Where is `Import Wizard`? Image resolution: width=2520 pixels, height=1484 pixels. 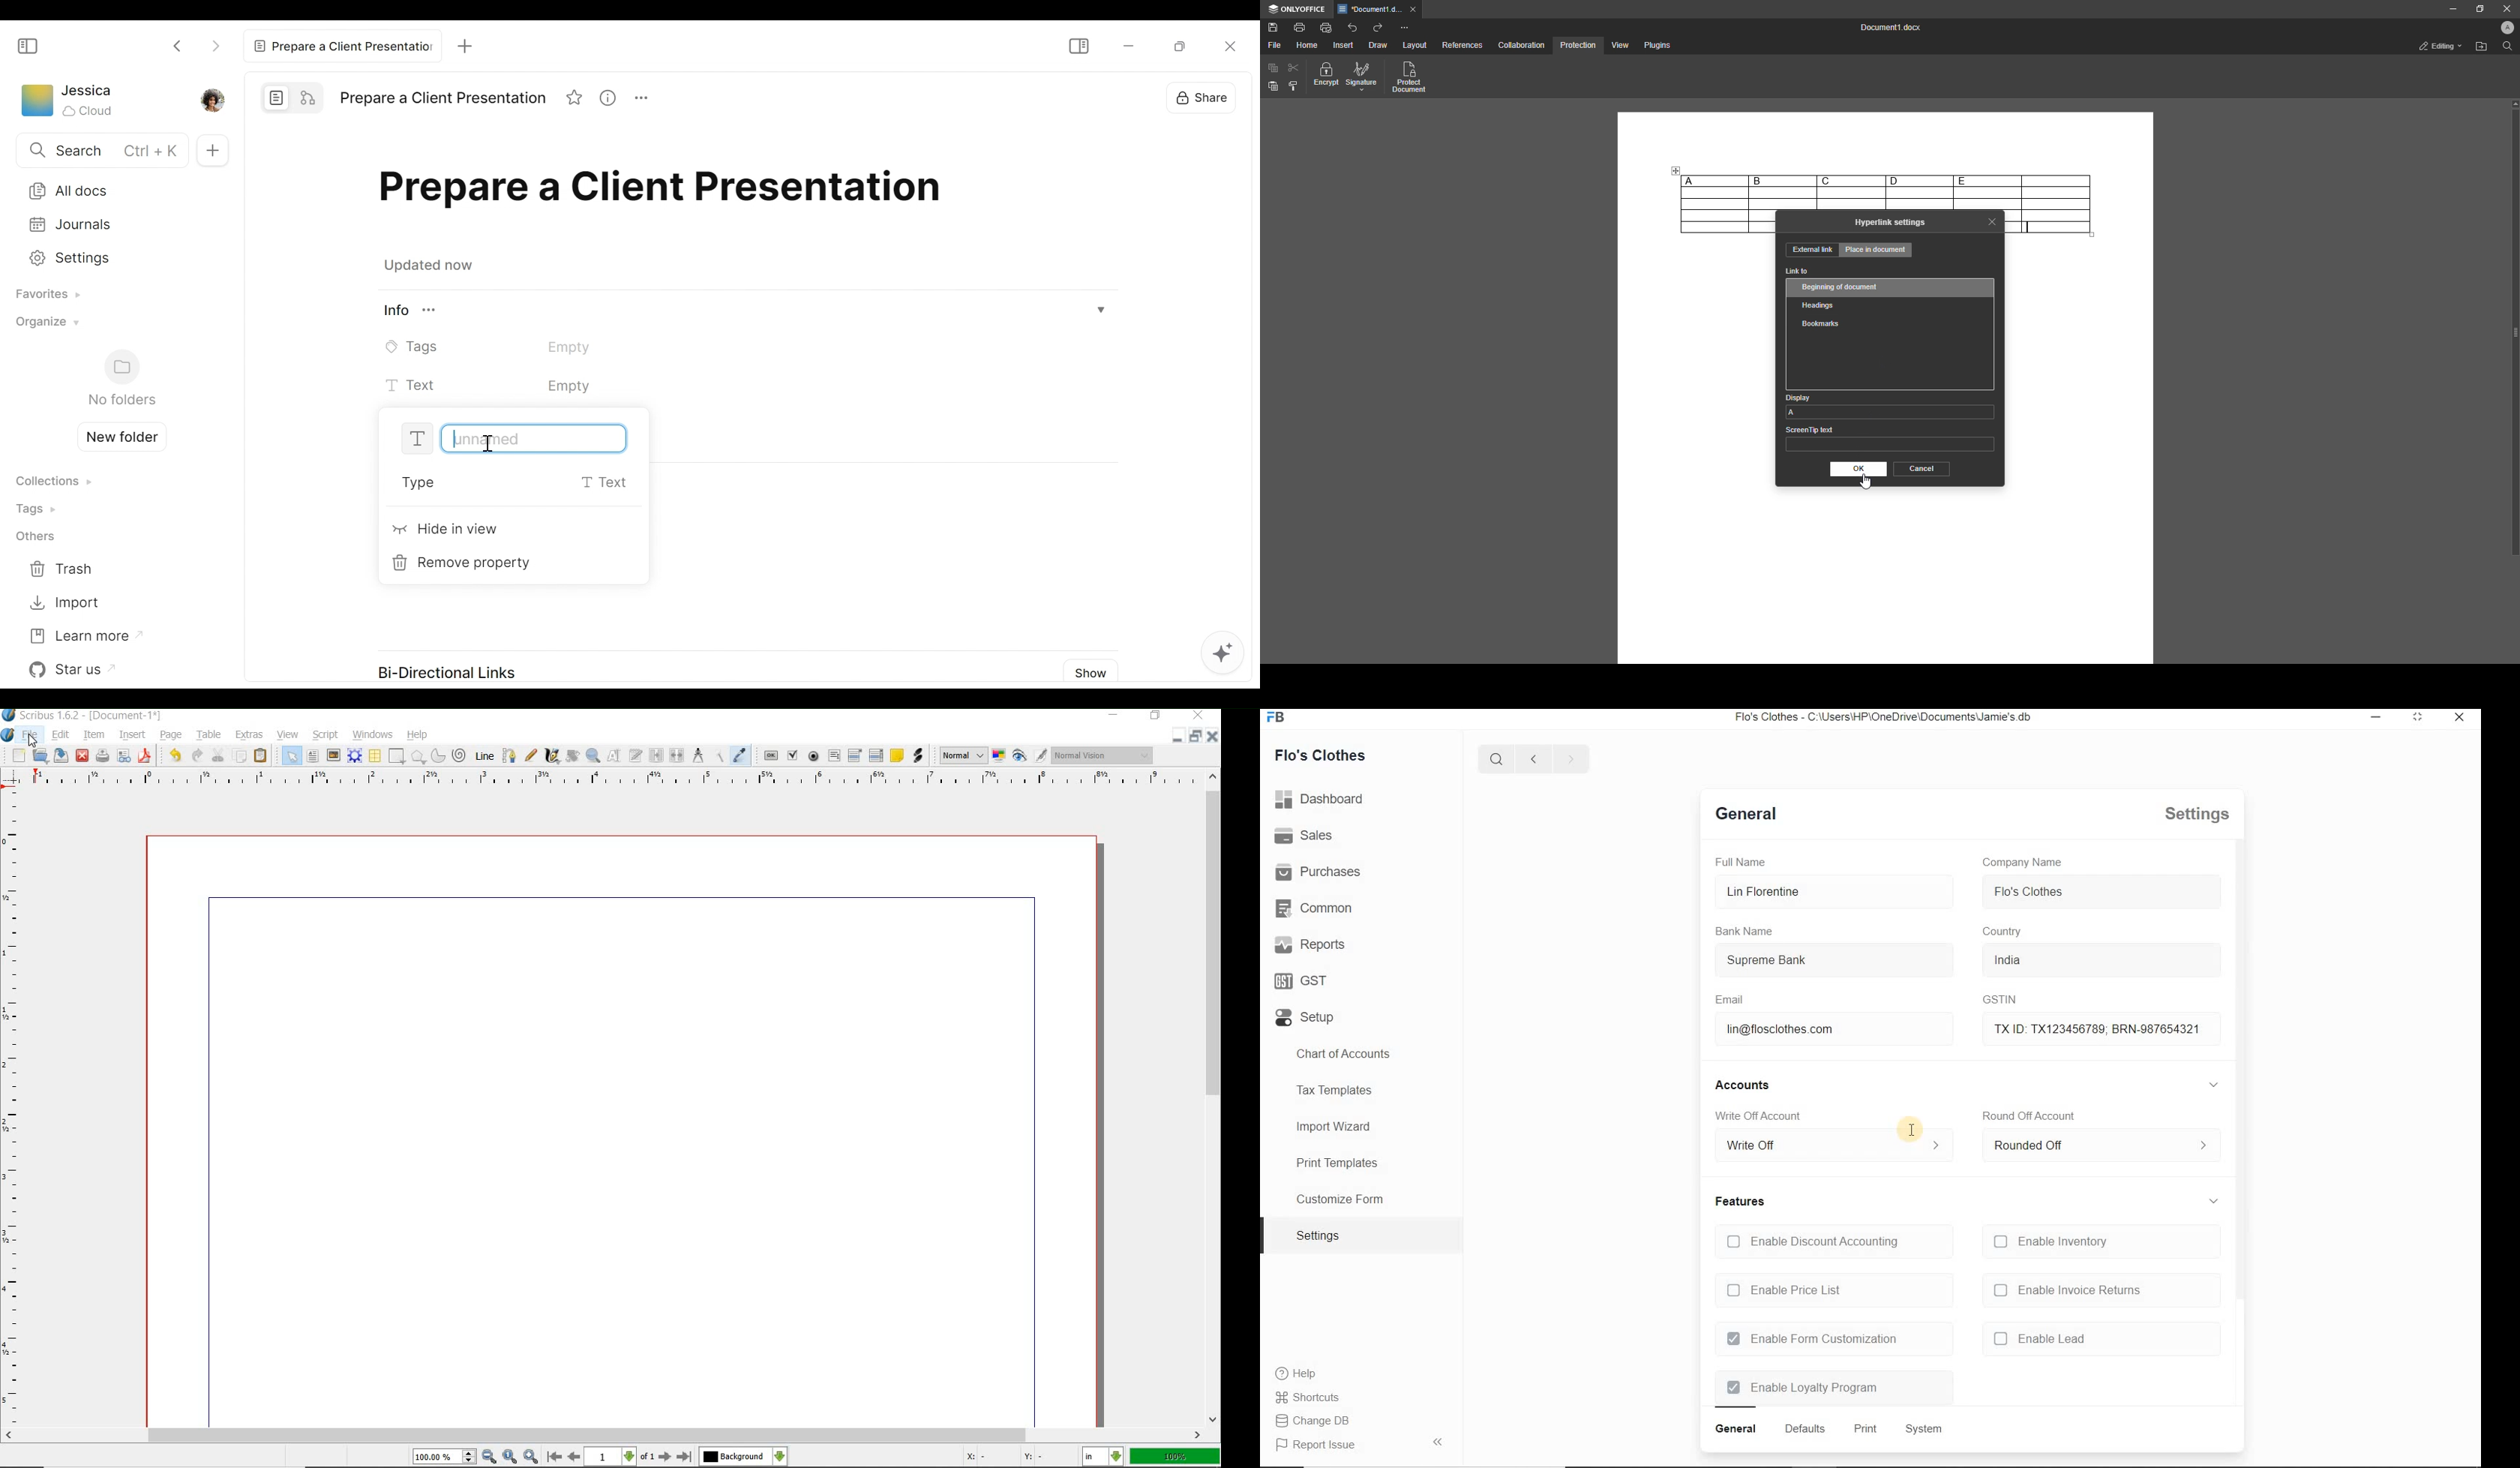
Import Wizard is located at coordinates (1335, 1129).